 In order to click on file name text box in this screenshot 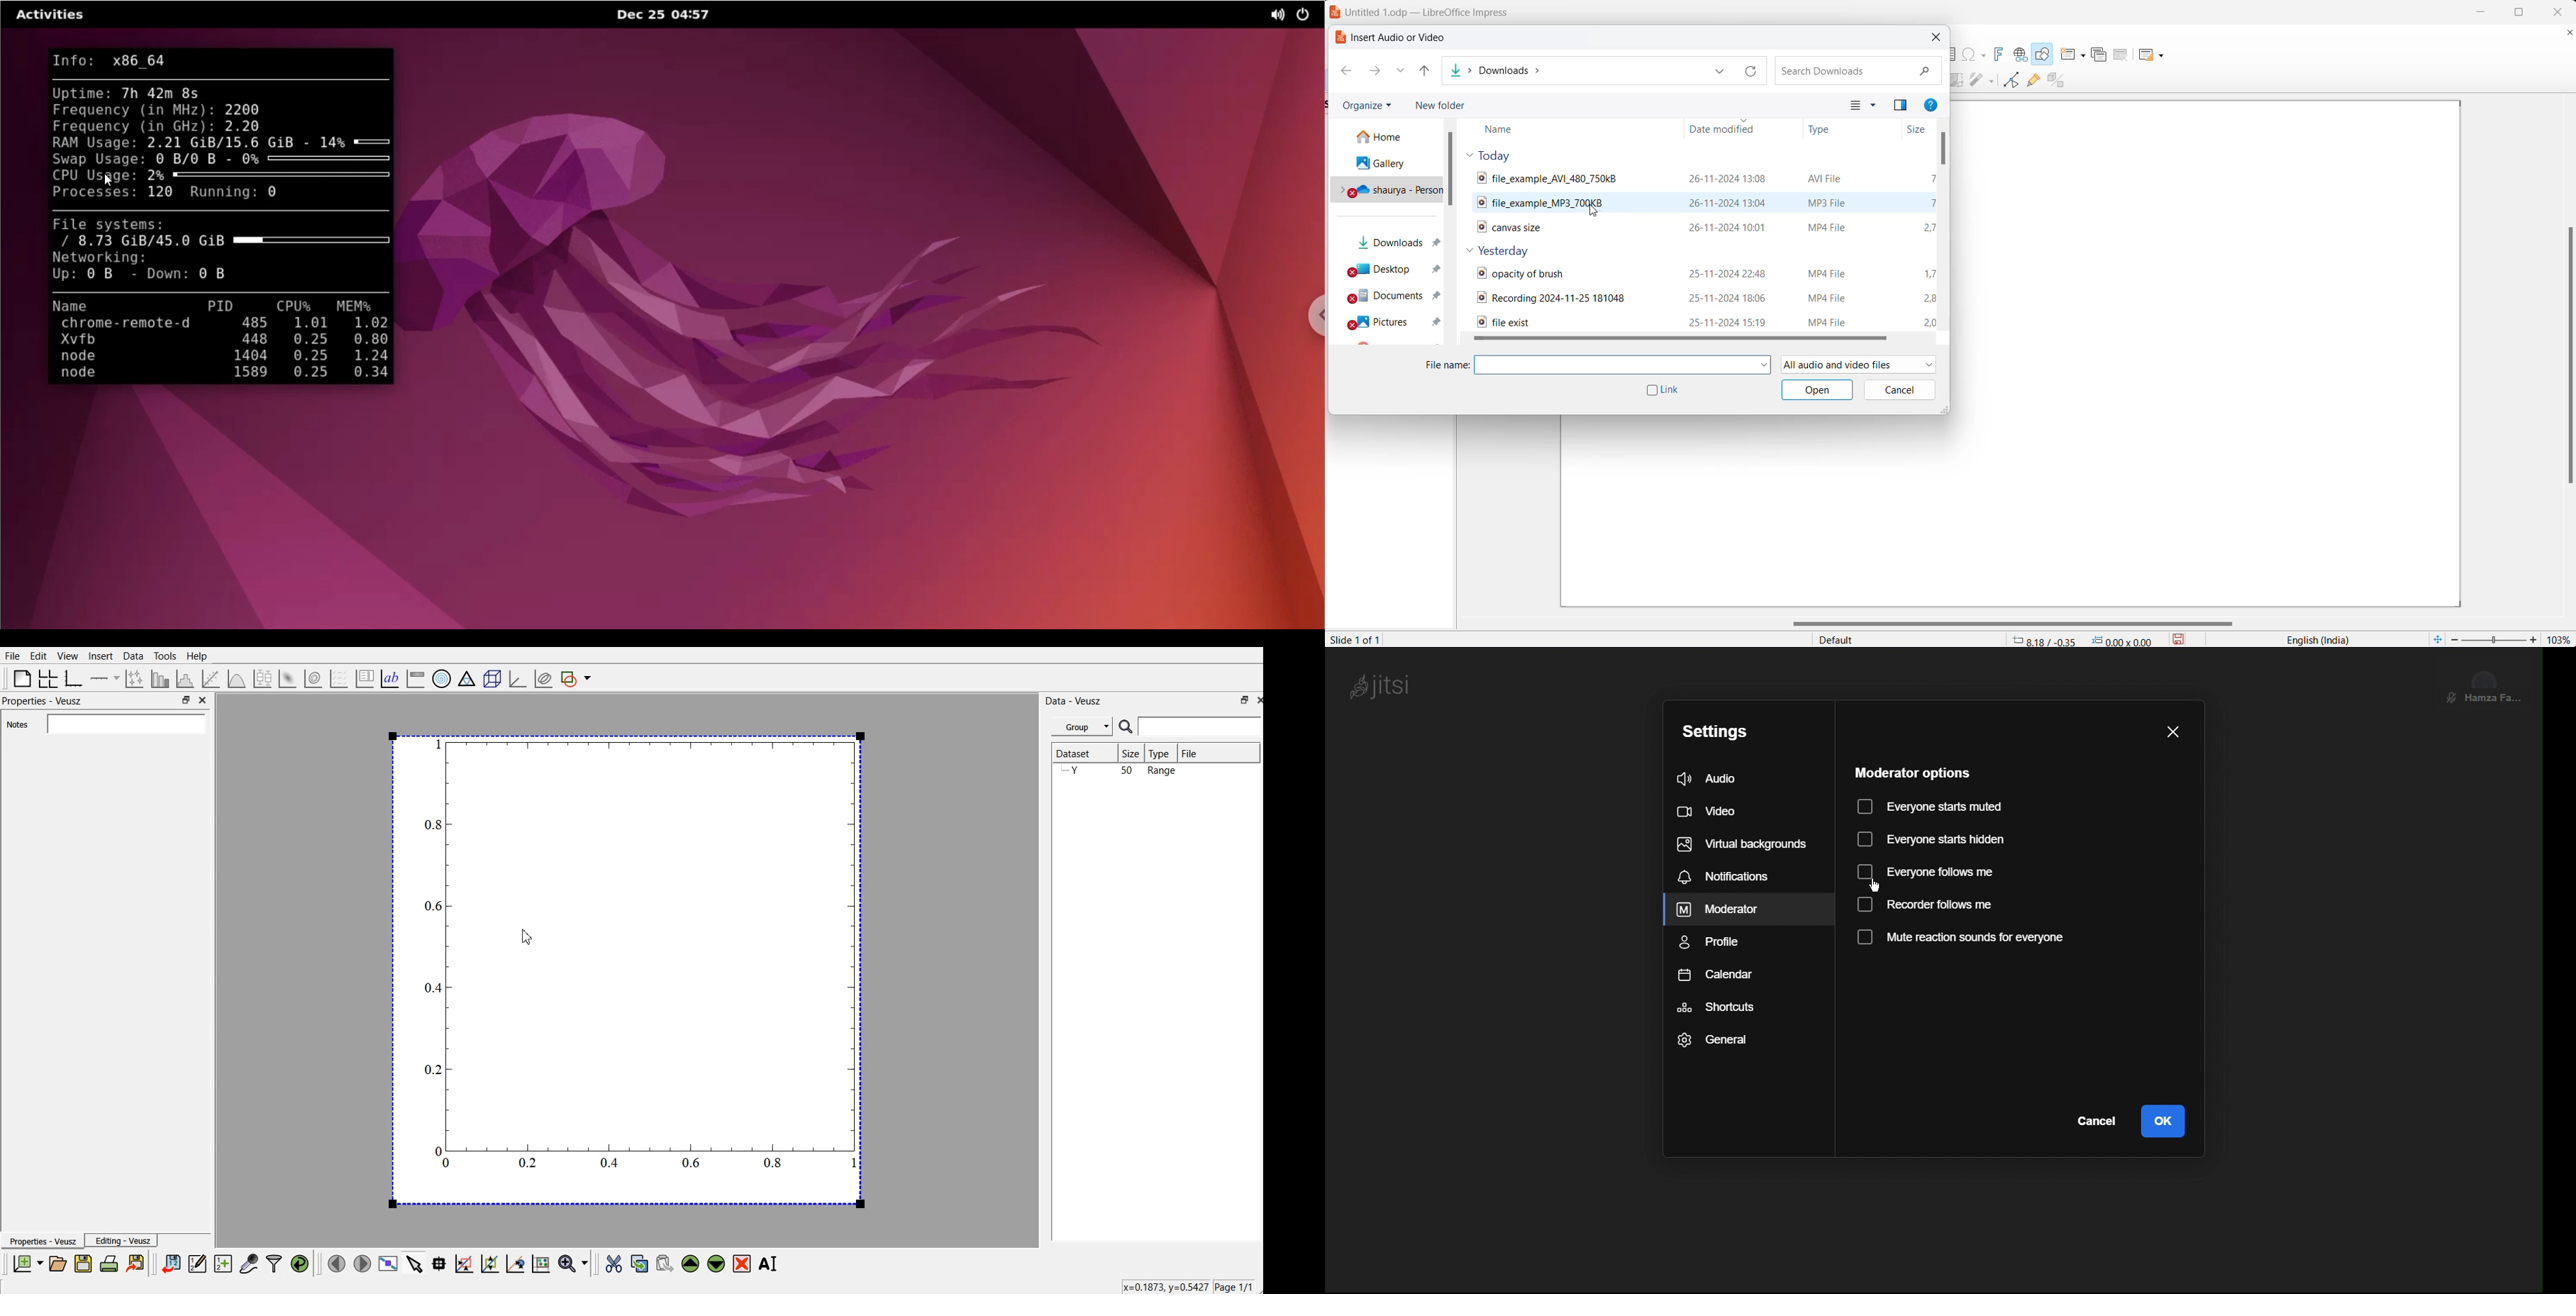, I will do `click(1616, 365)`.